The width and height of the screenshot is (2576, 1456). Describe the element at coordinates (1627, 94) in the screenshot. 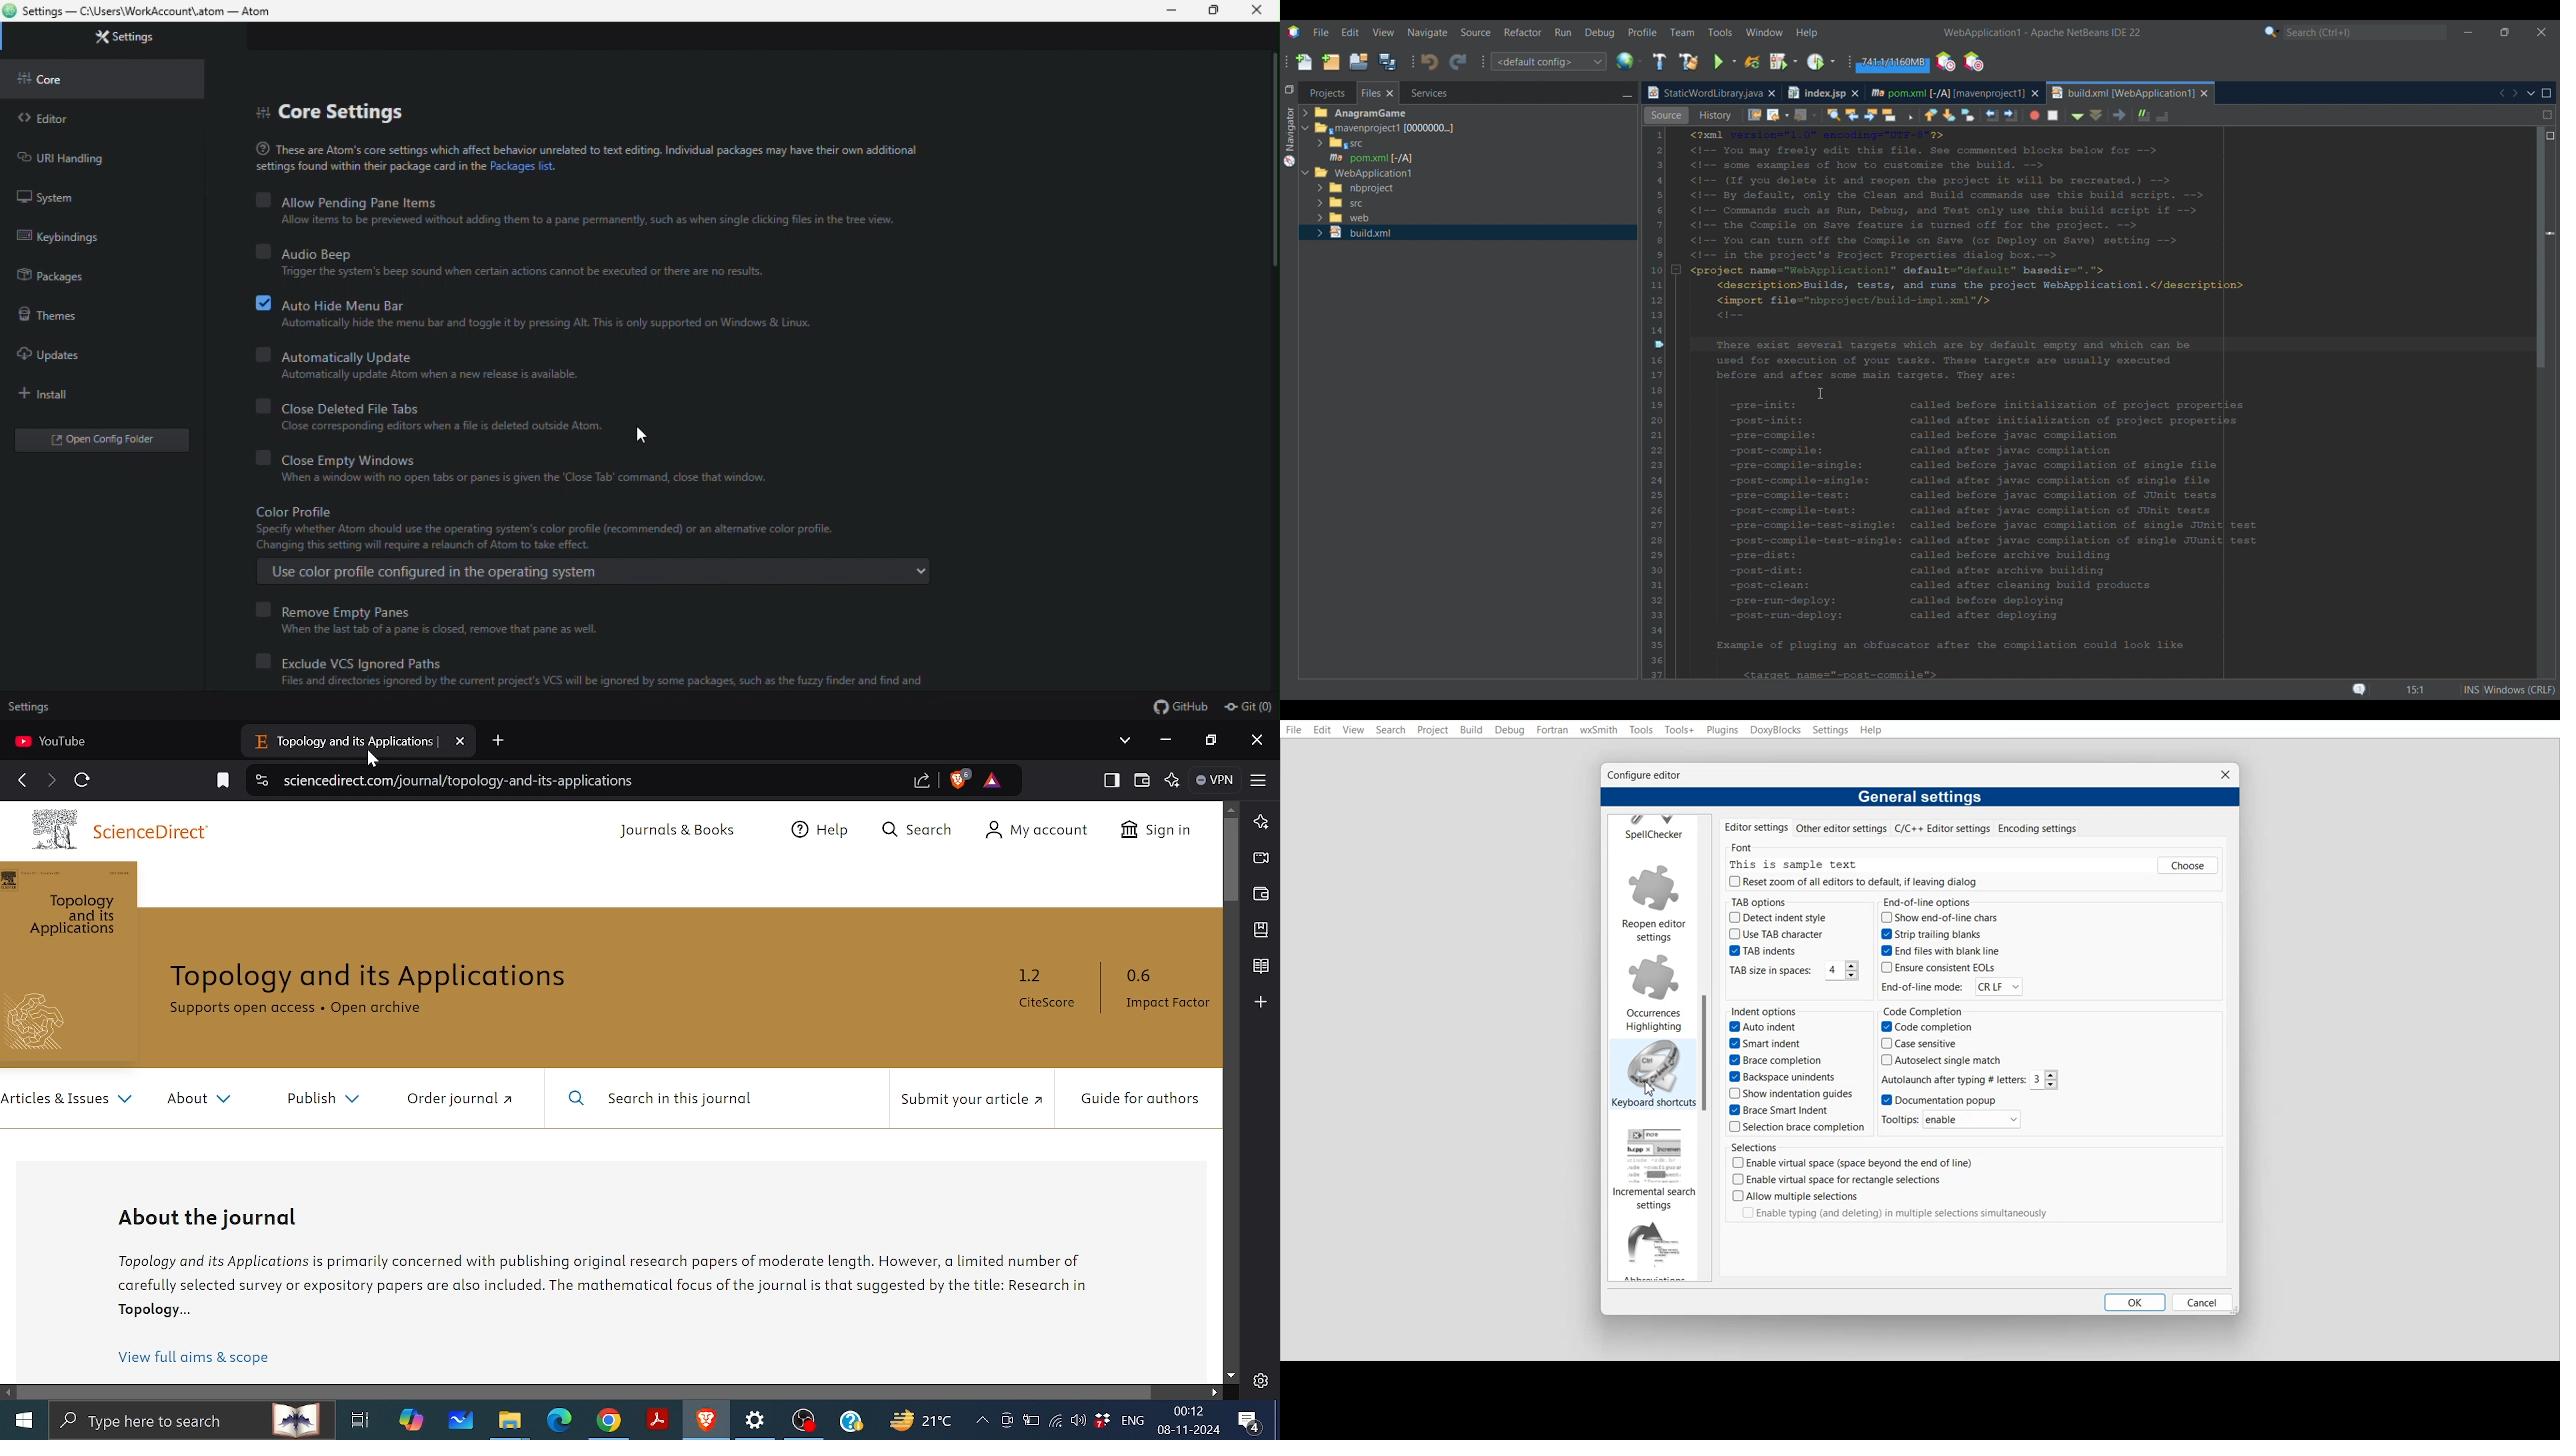

I see `Minimize` at that location.